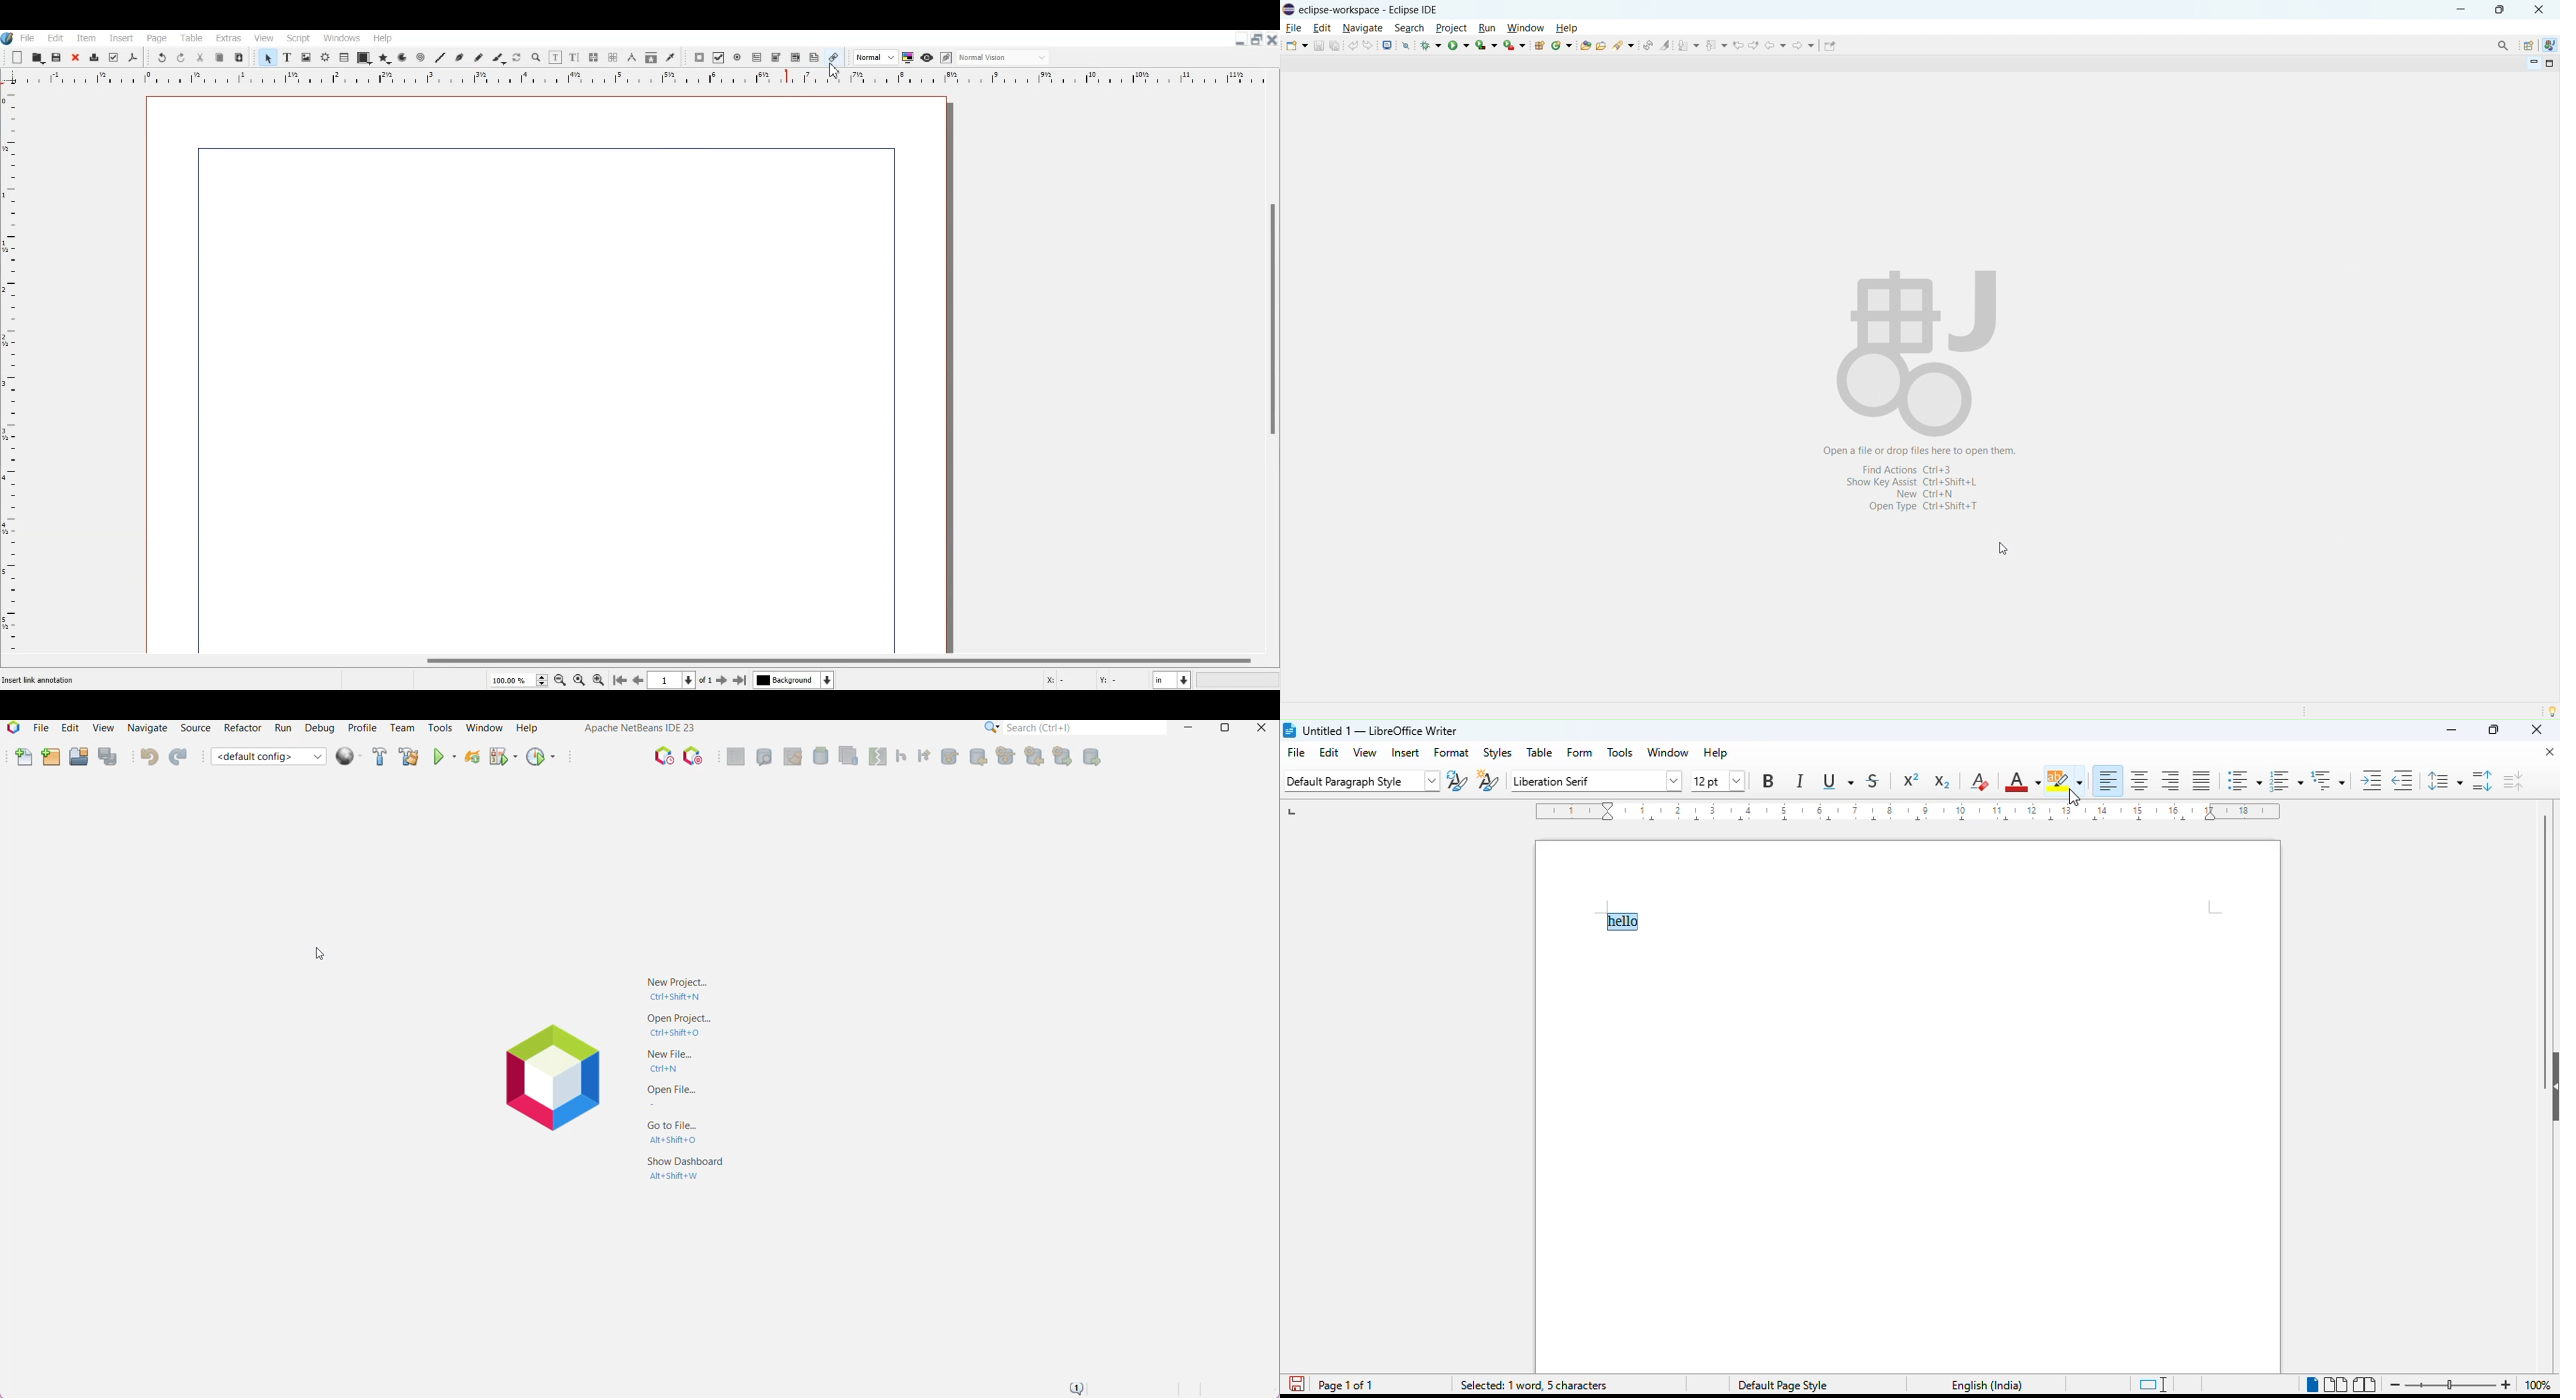  Describe the element at coordinates (1837, 782) in the screenshot. I see `underline` at that location.